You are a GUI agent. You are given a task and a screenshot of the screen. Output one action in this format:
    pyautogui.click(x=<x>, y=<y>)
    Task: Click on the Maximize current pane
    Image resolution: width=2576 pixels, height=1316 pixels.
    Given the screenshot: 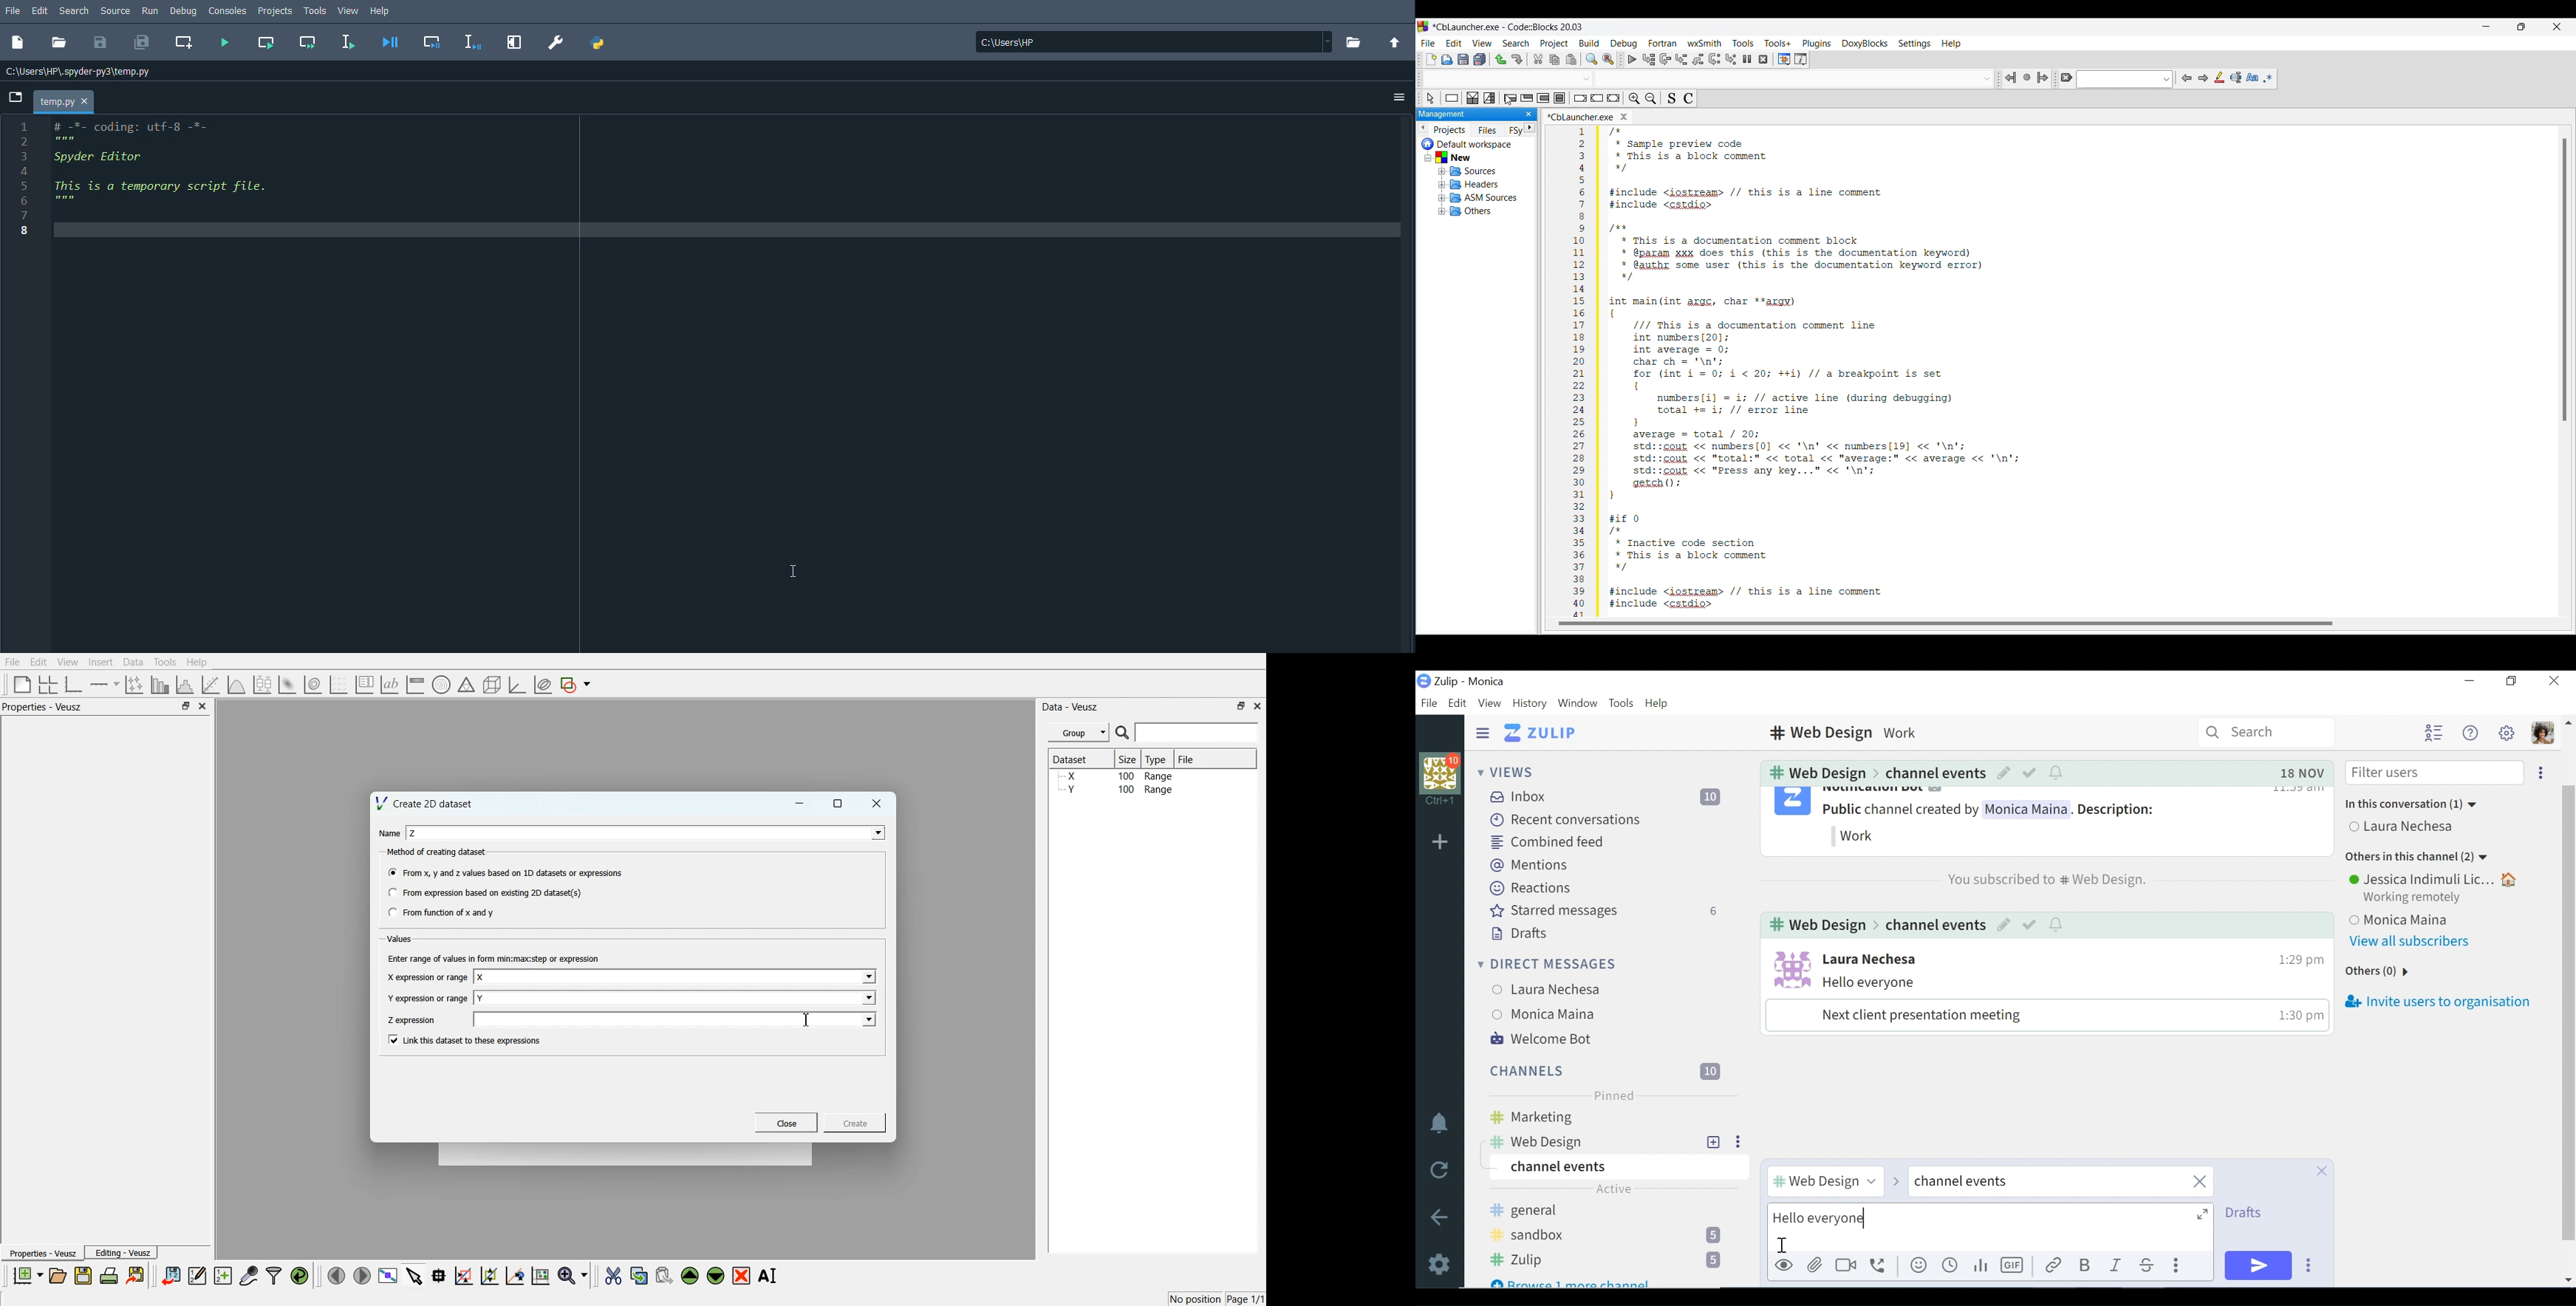 What is the action you would take?
    pyautogui.click(x=518, y=43)
    